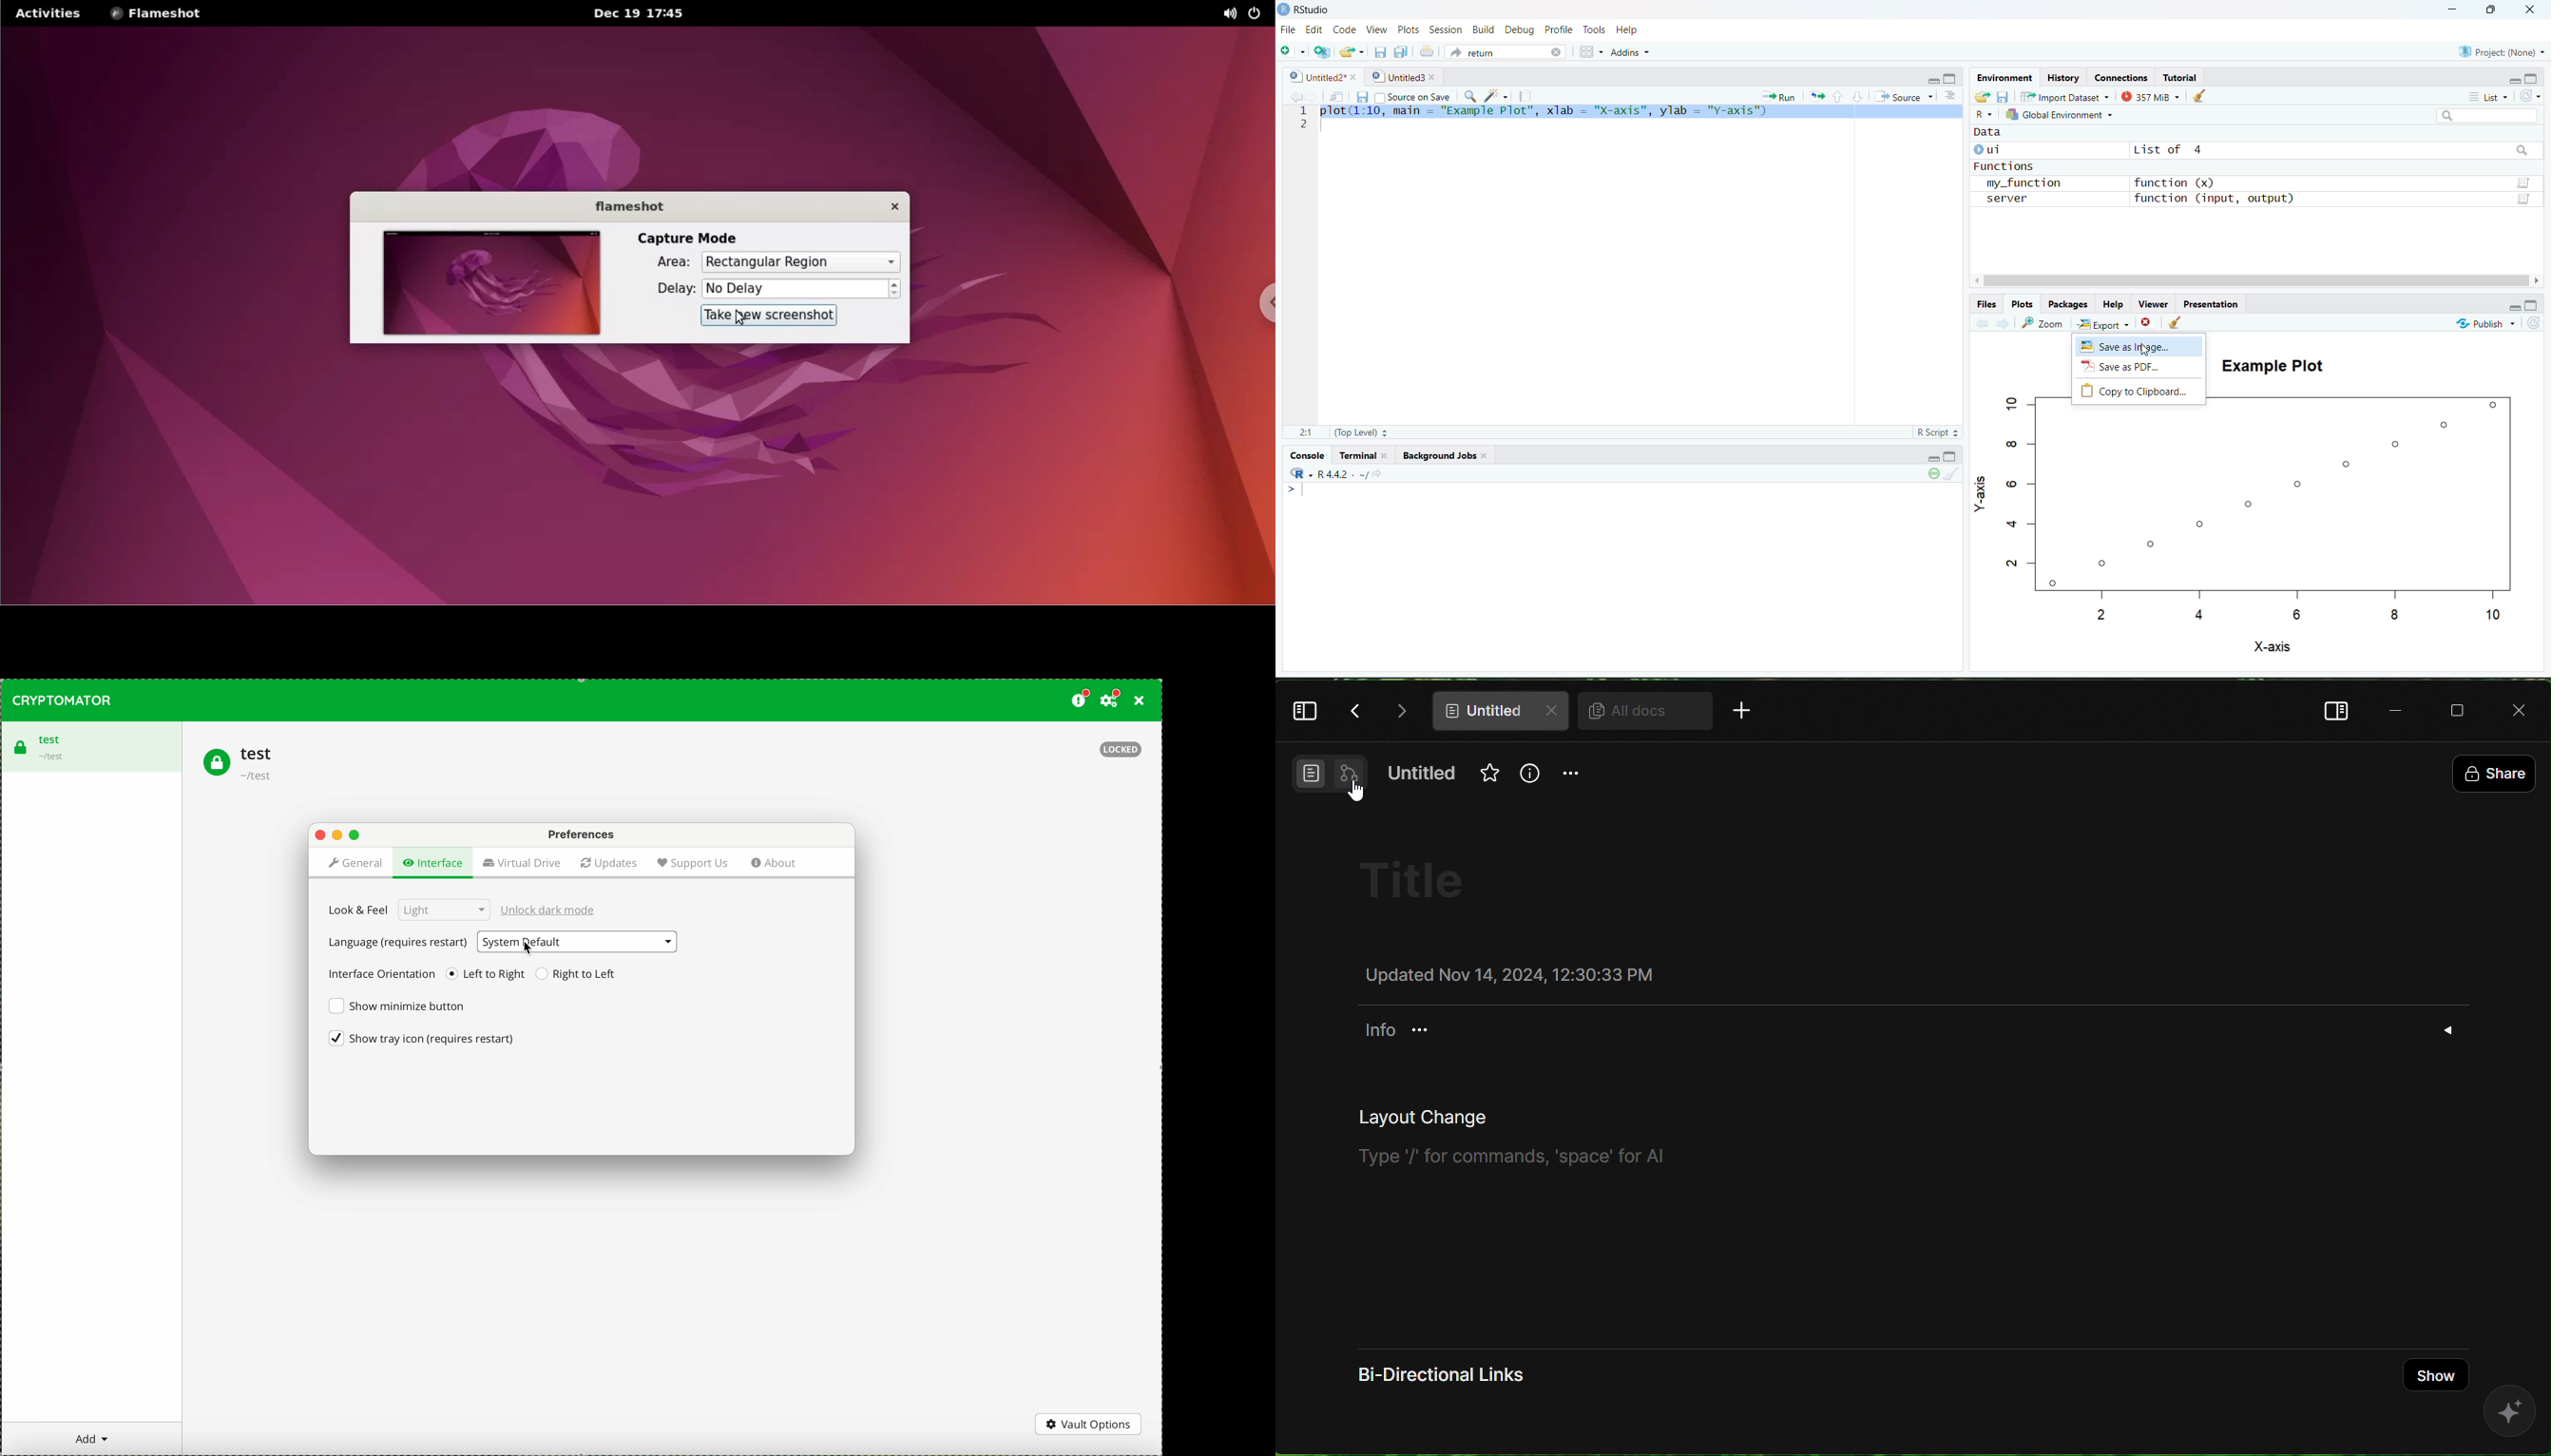 The height and width of the screenshot is (1456, 2576). I want to click on Refresh file listing, so click(2533, 324).